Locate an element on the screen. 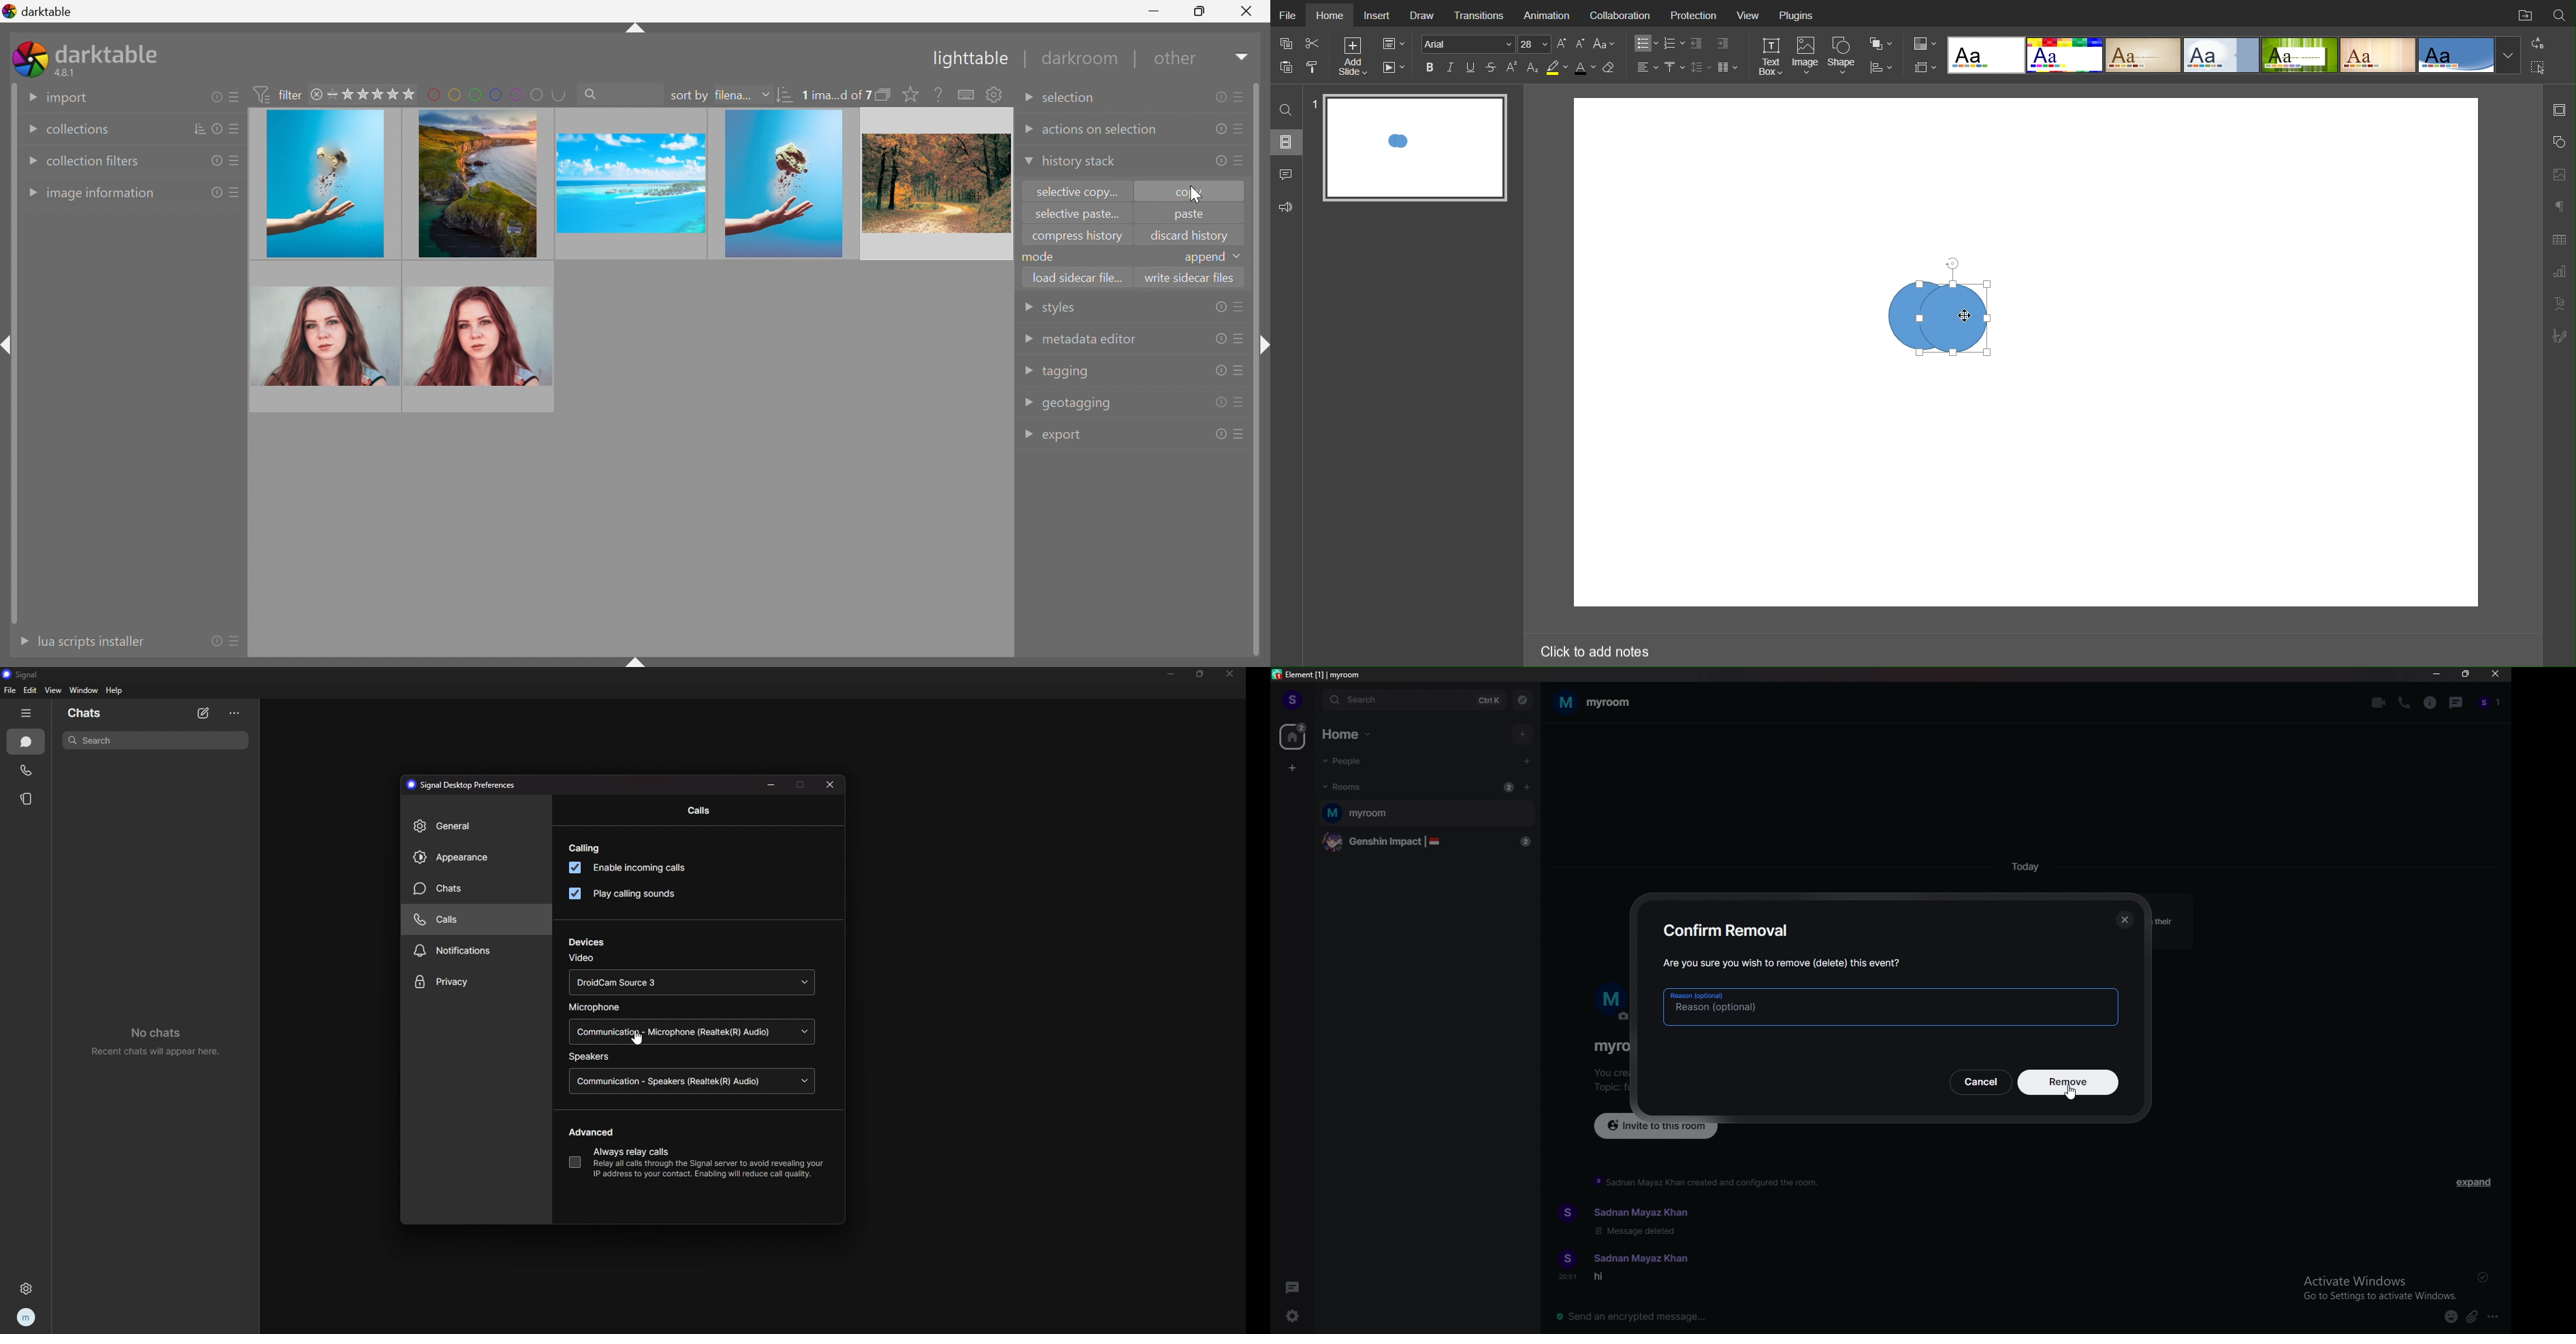 Image resolution: width=2576 pixels, height=1344 pixels. start chat is located at coordinates (1526, 761).